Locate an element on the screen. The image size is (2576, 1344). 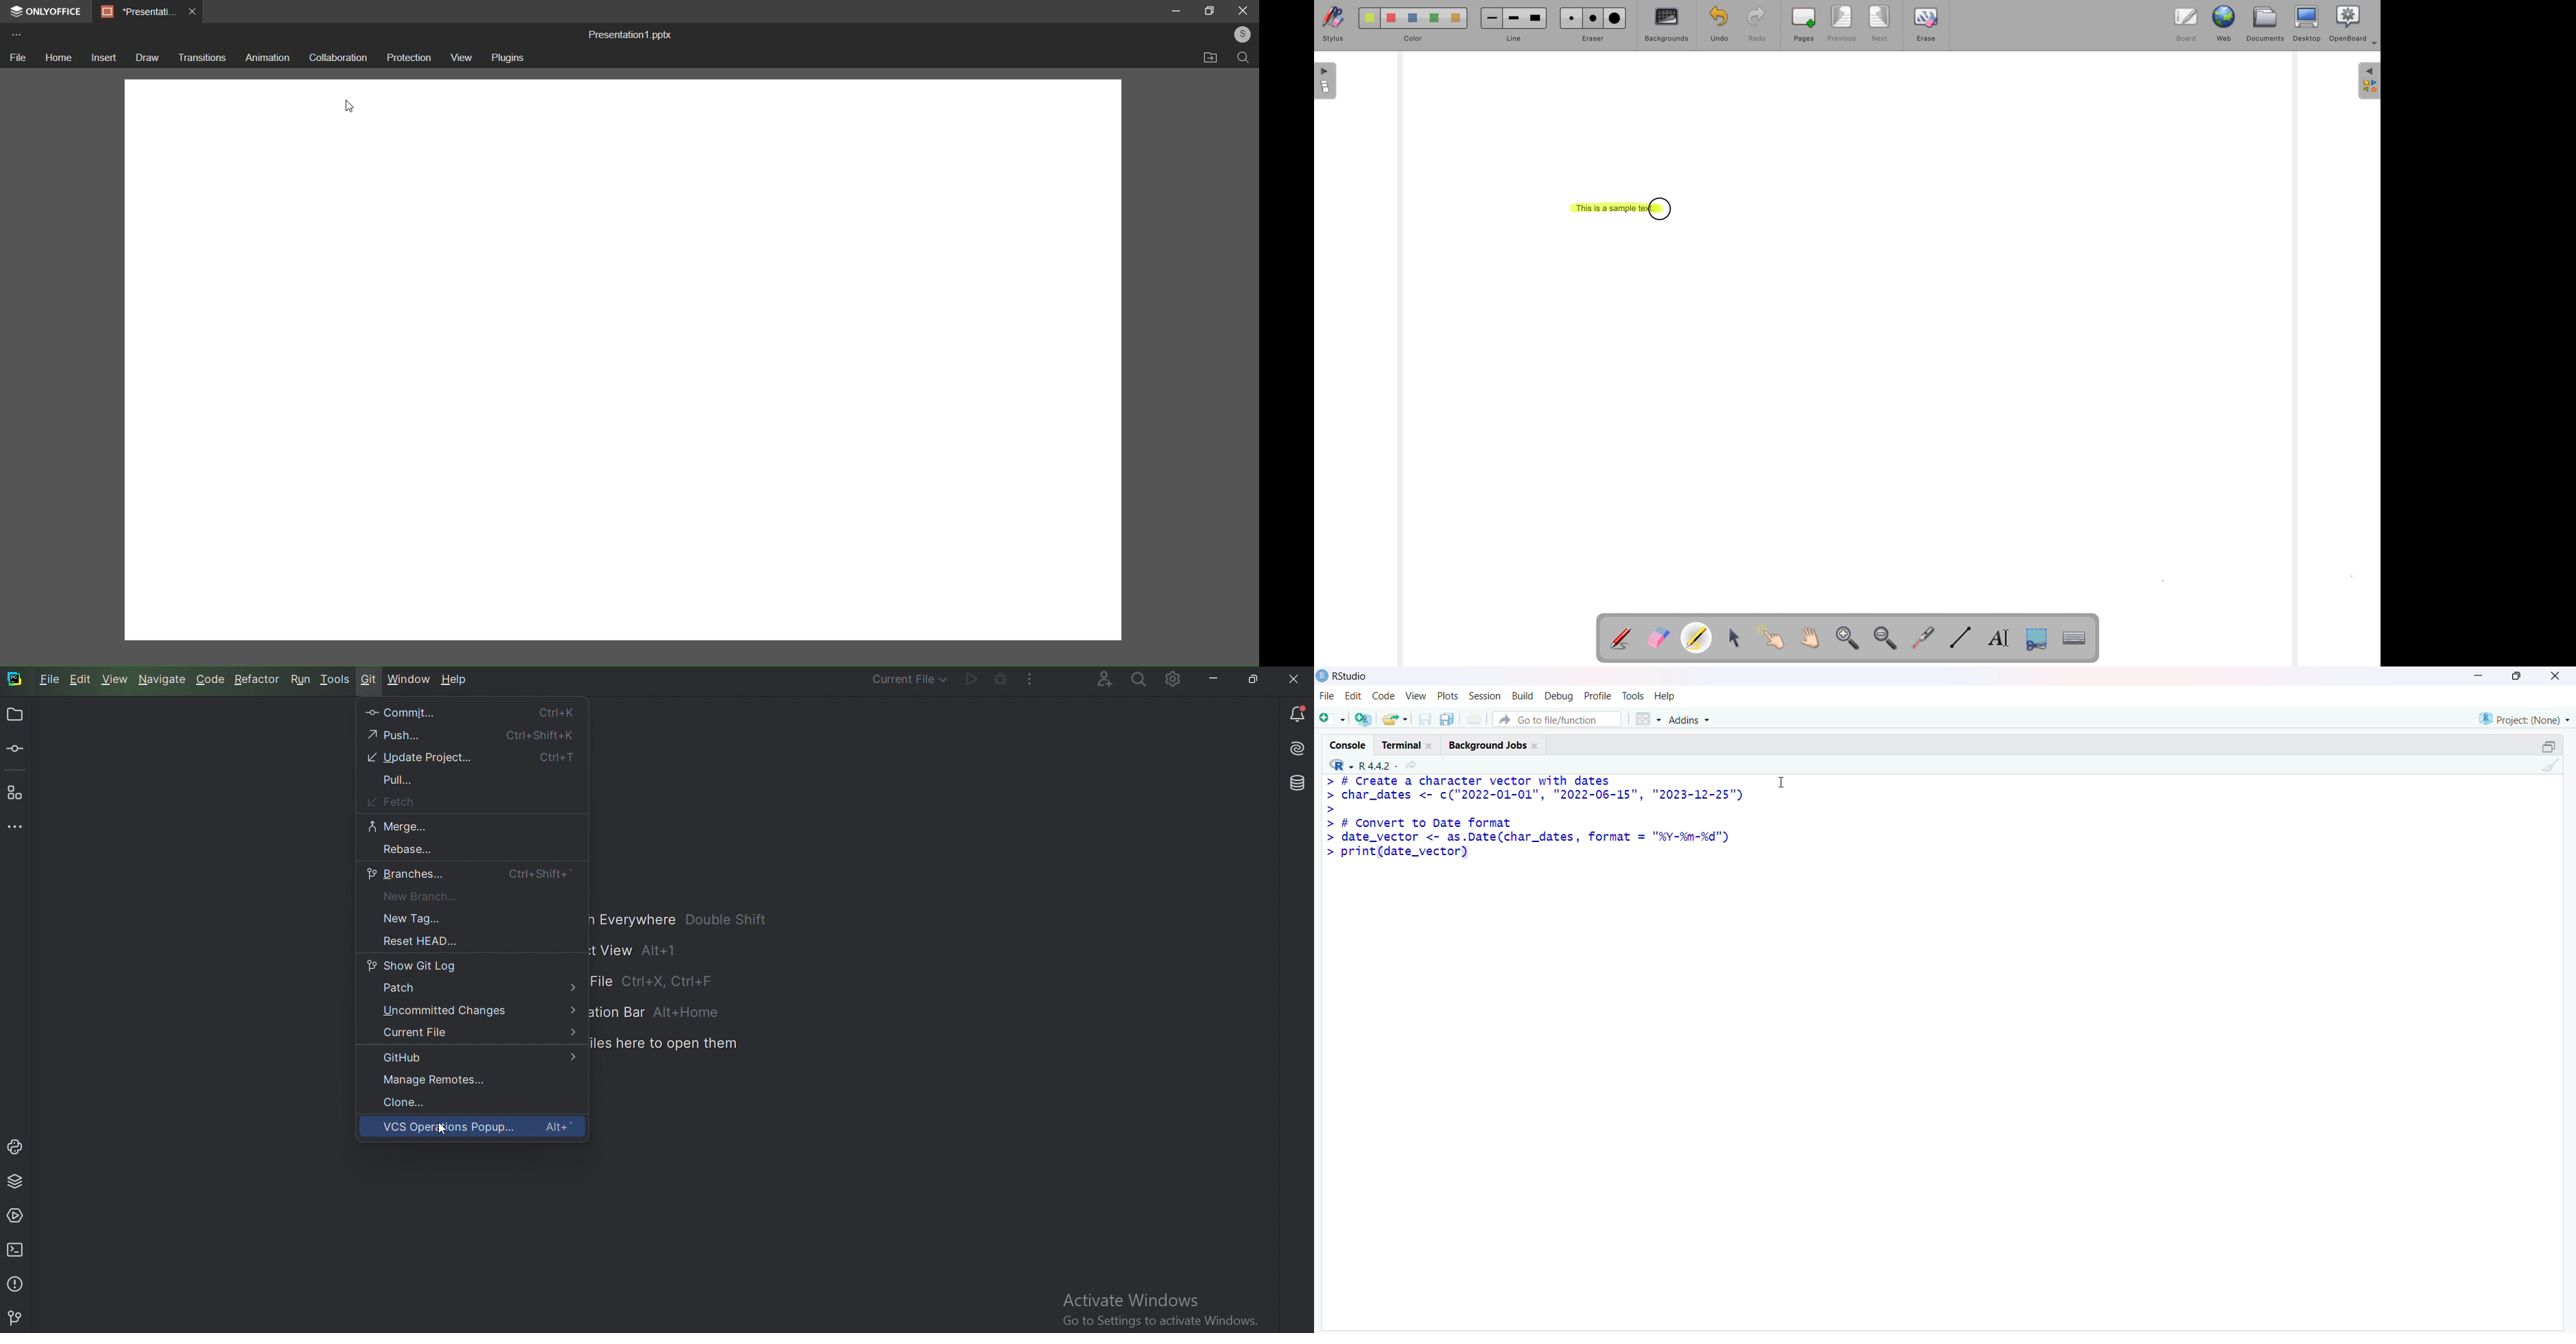
Close is located at coordinates (2553, 678).